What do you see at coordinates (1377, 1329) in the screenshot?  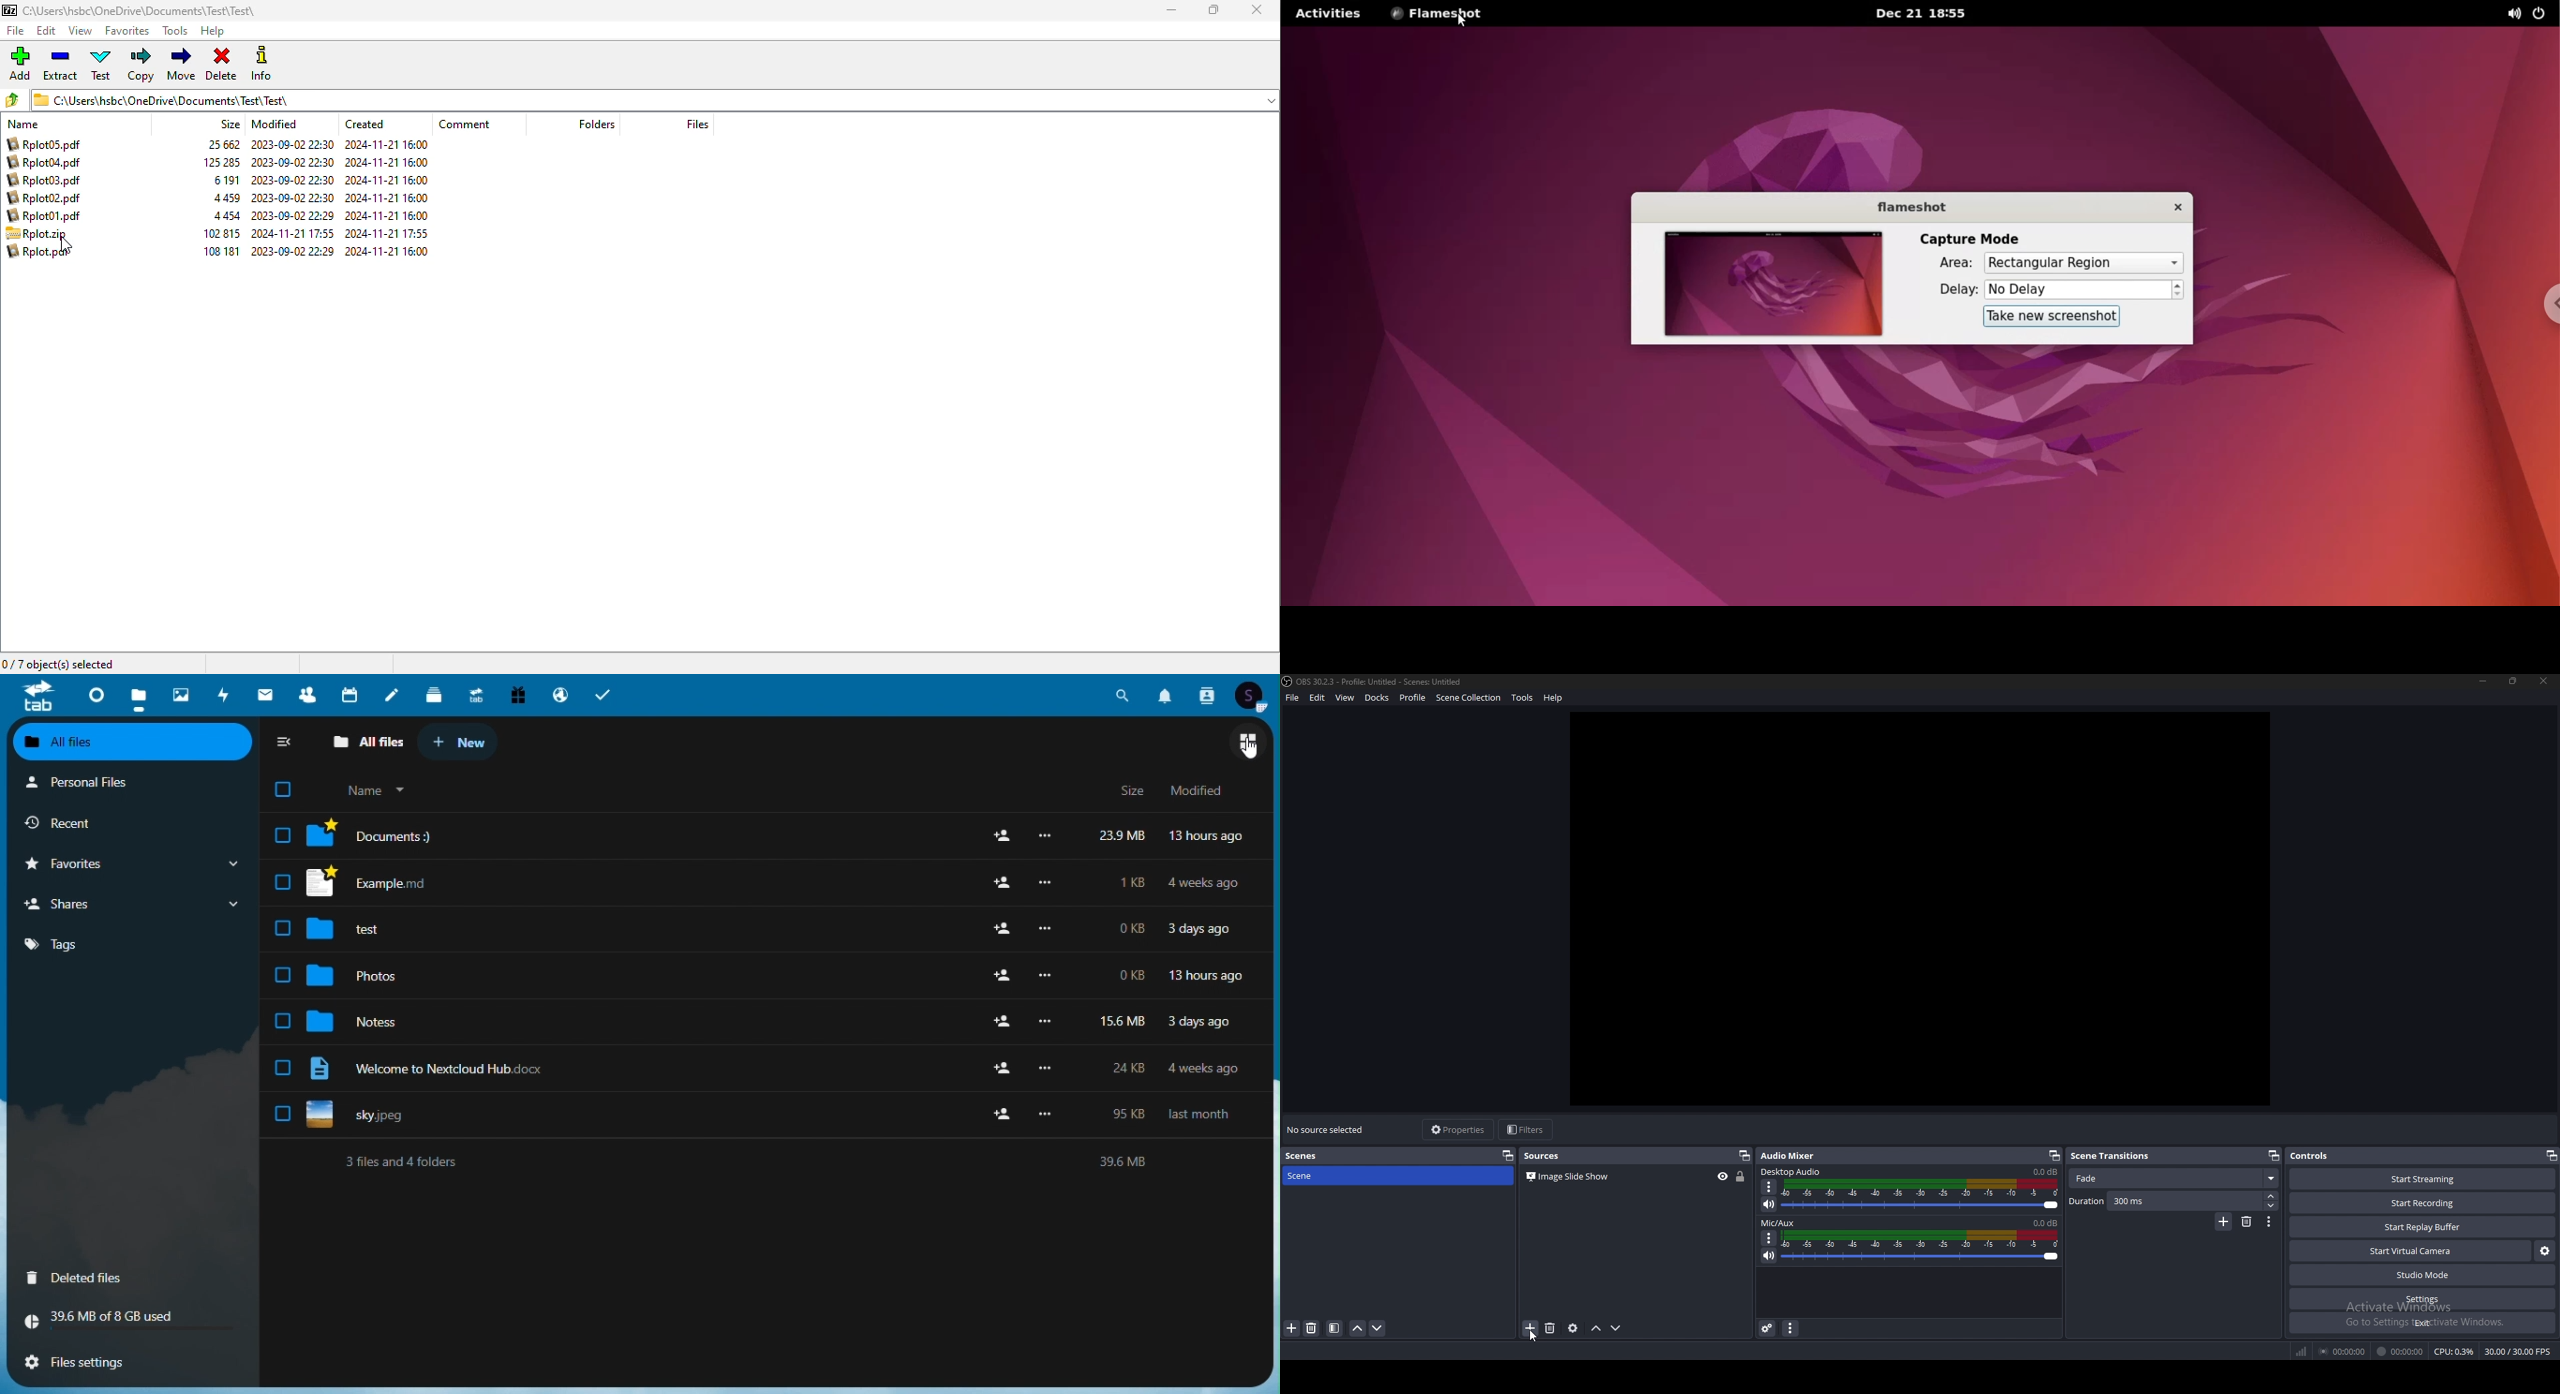 I see `move scene down` at bounding box center [1377, 1329].